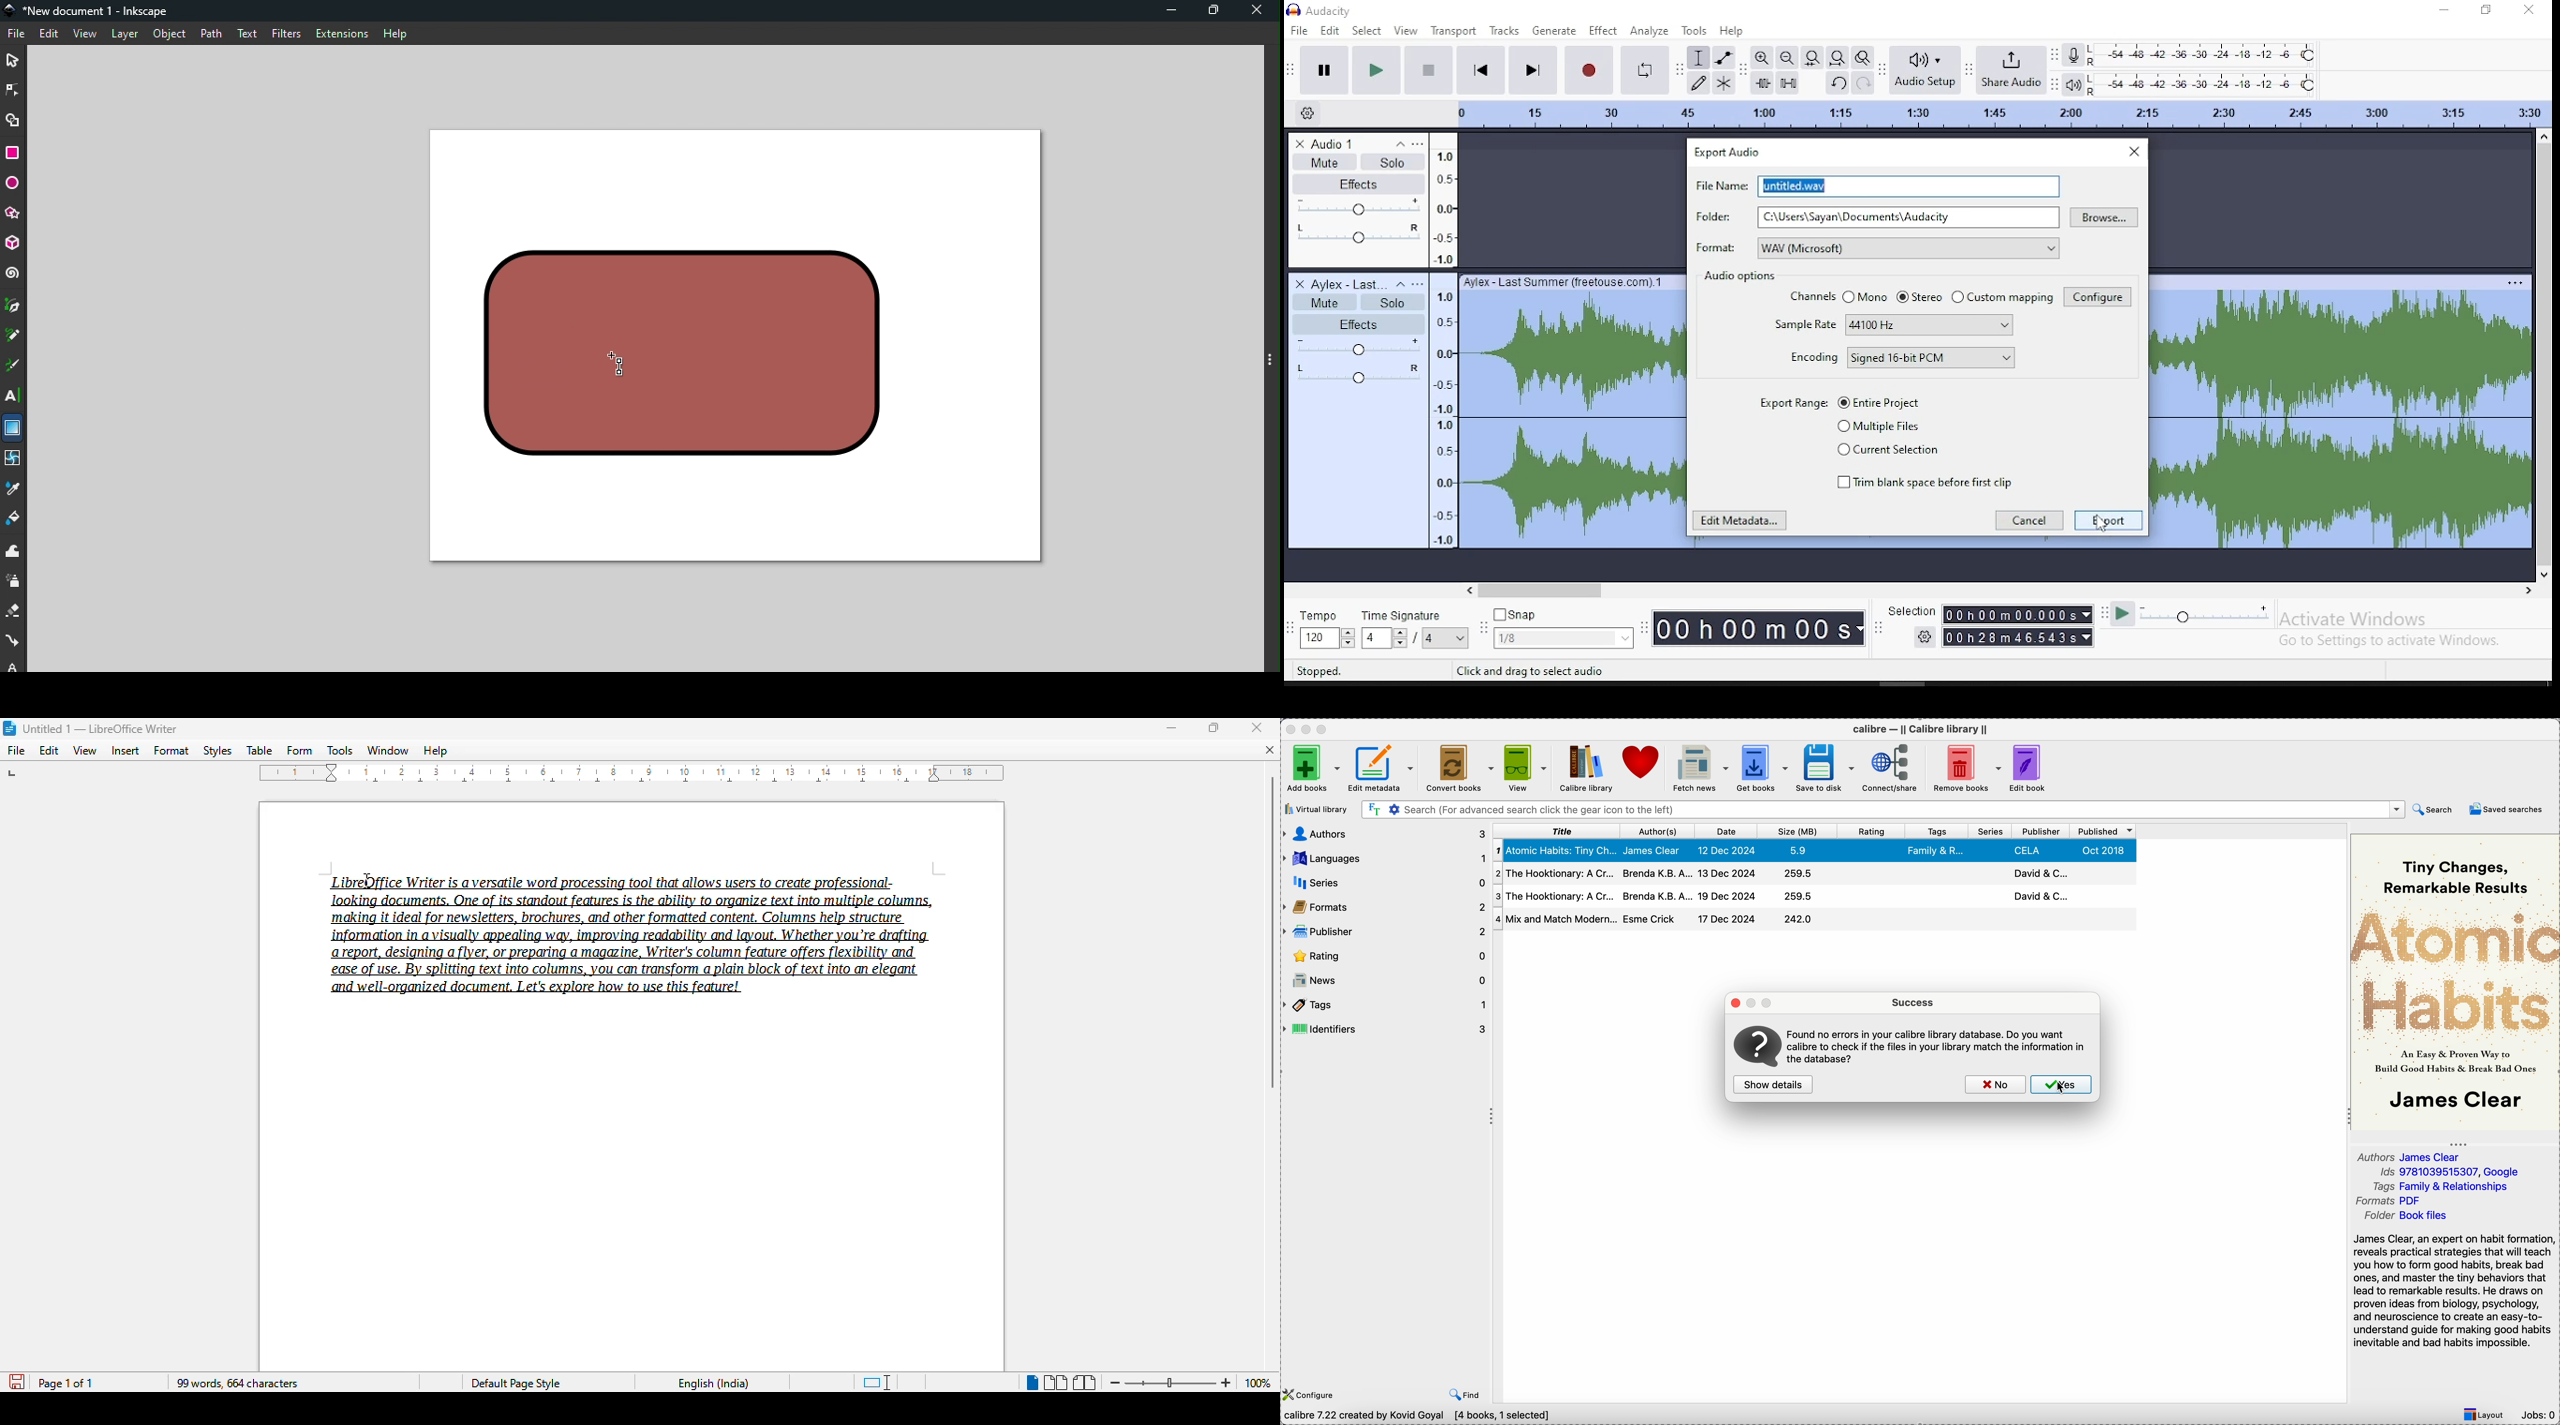 The image size is (2576, 1428). What do you see at coordinates (1912, 613) in the screenshot?
I see `Selection` at bounding box center [1912, 613].